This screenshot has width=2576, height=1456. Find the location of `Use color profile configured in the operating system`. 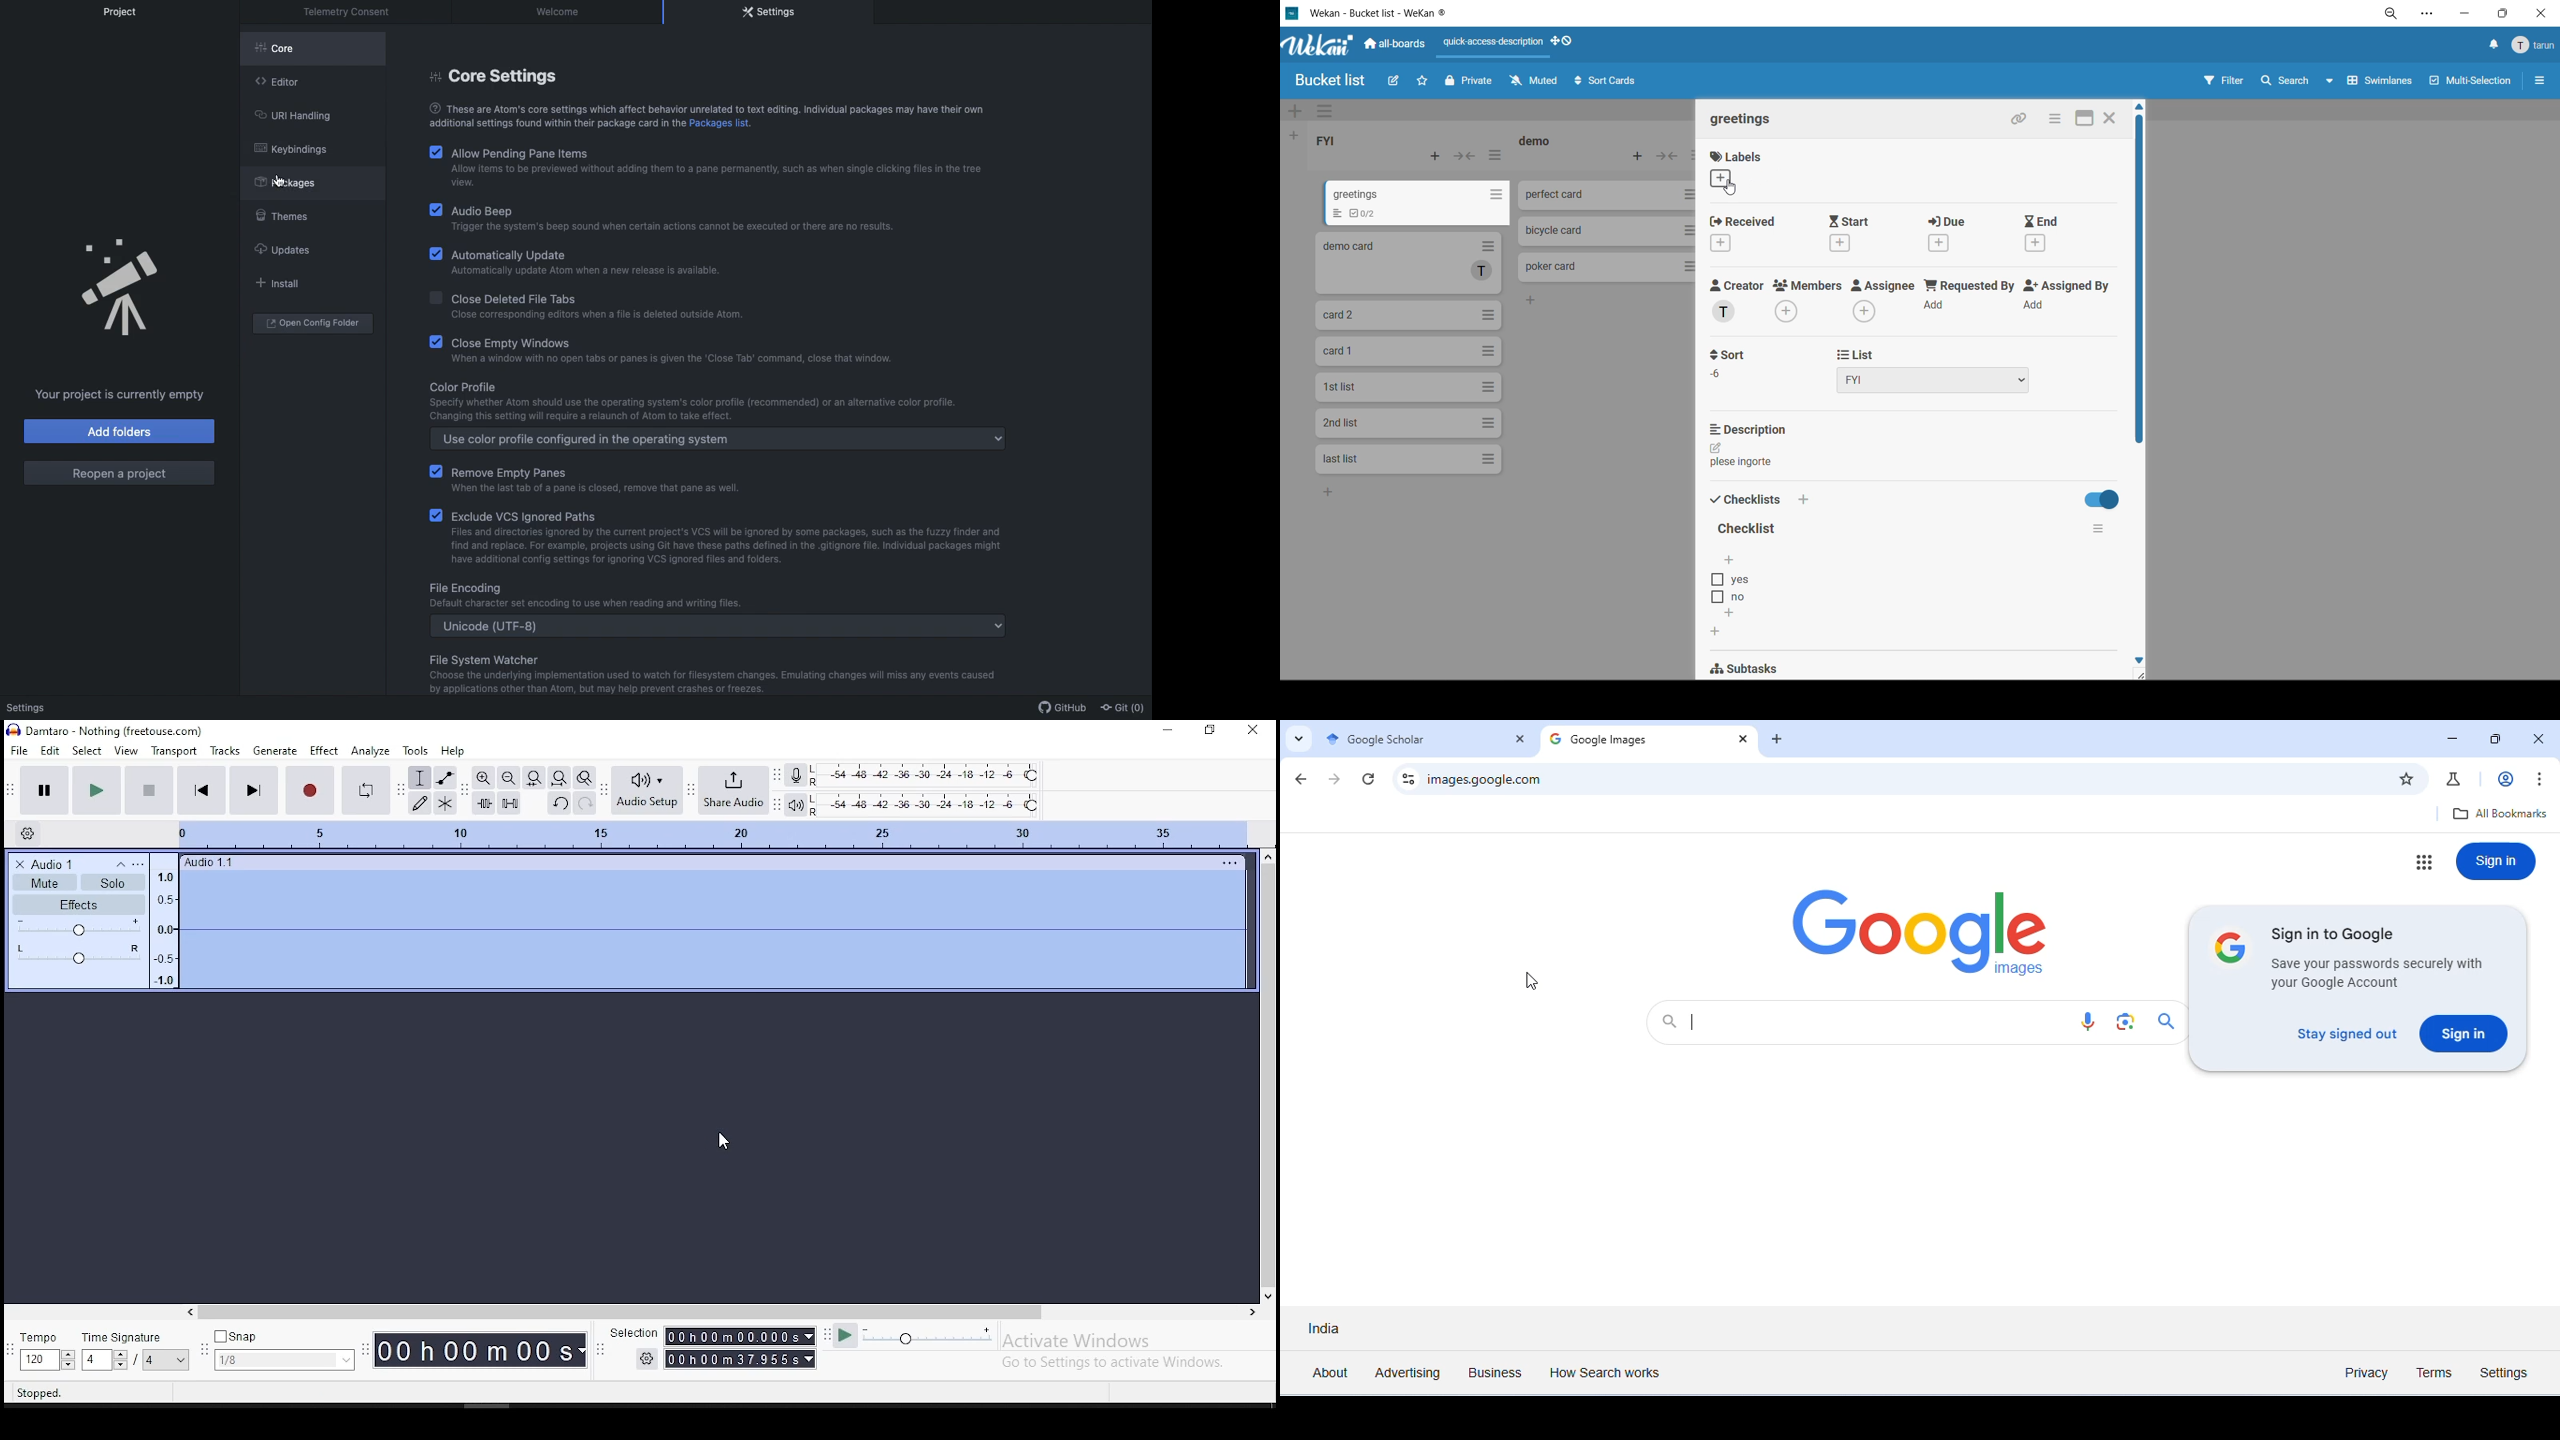

Use color profile configured in the operating system is located at coordinates (720, 440).